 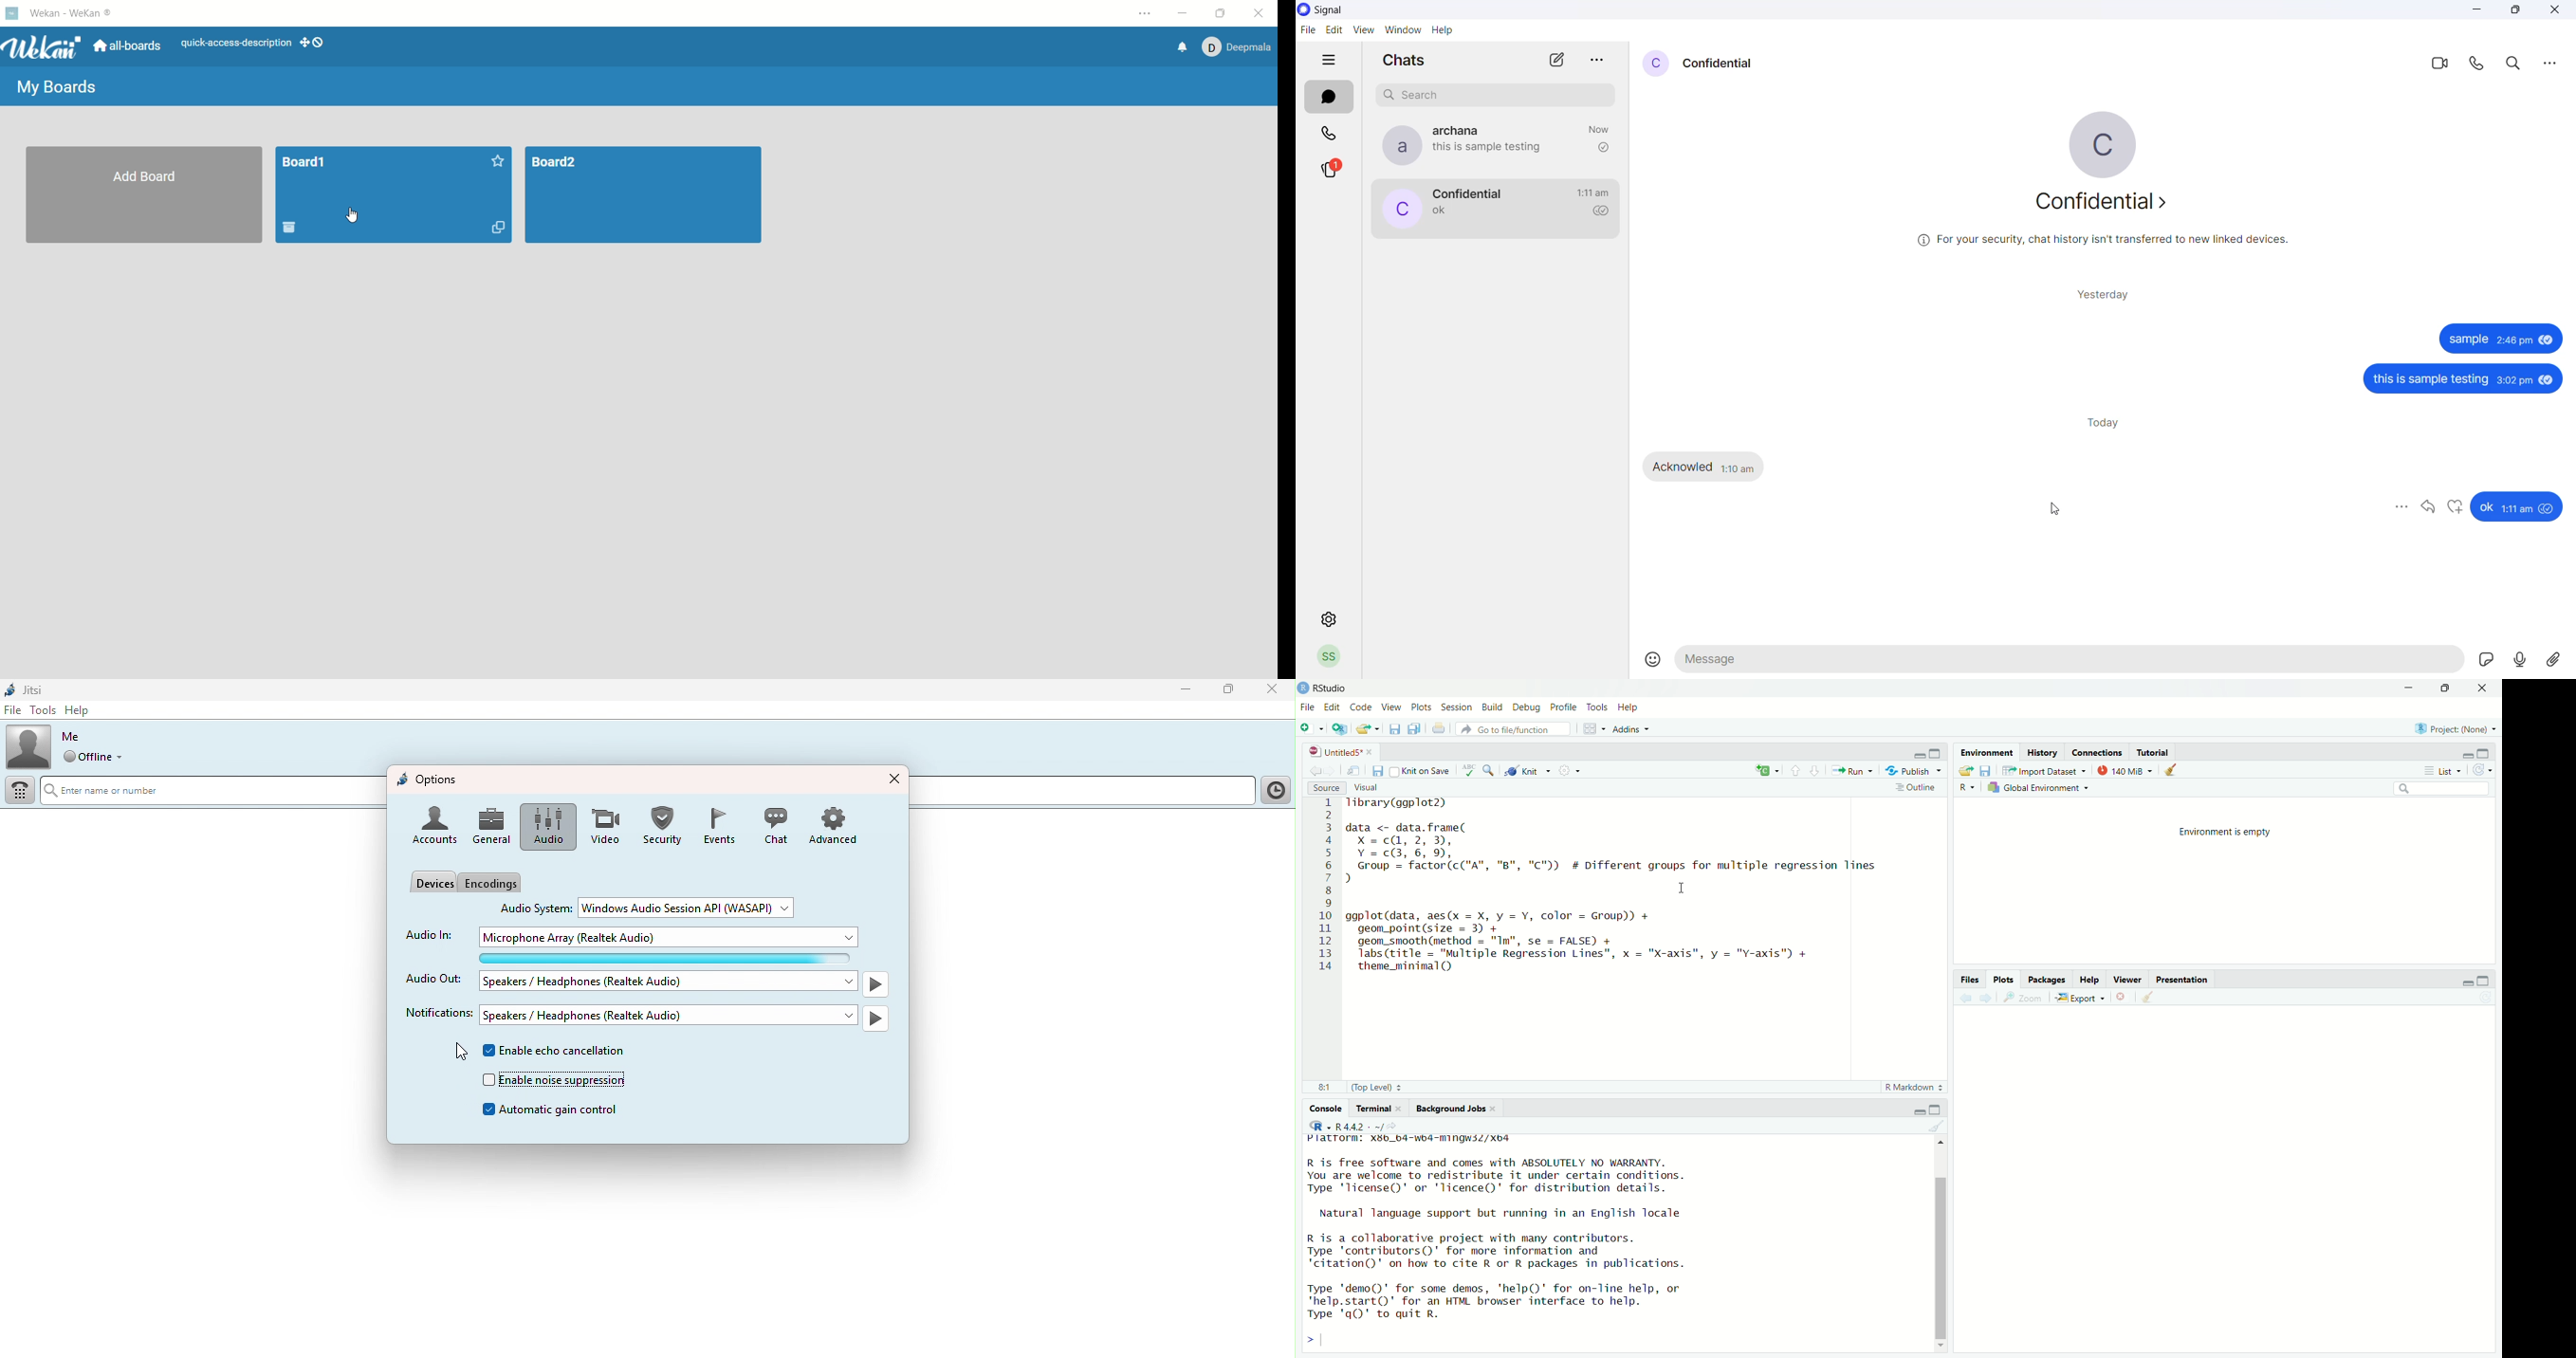 I want to click on Viewer, so click(x=2127, y=979).